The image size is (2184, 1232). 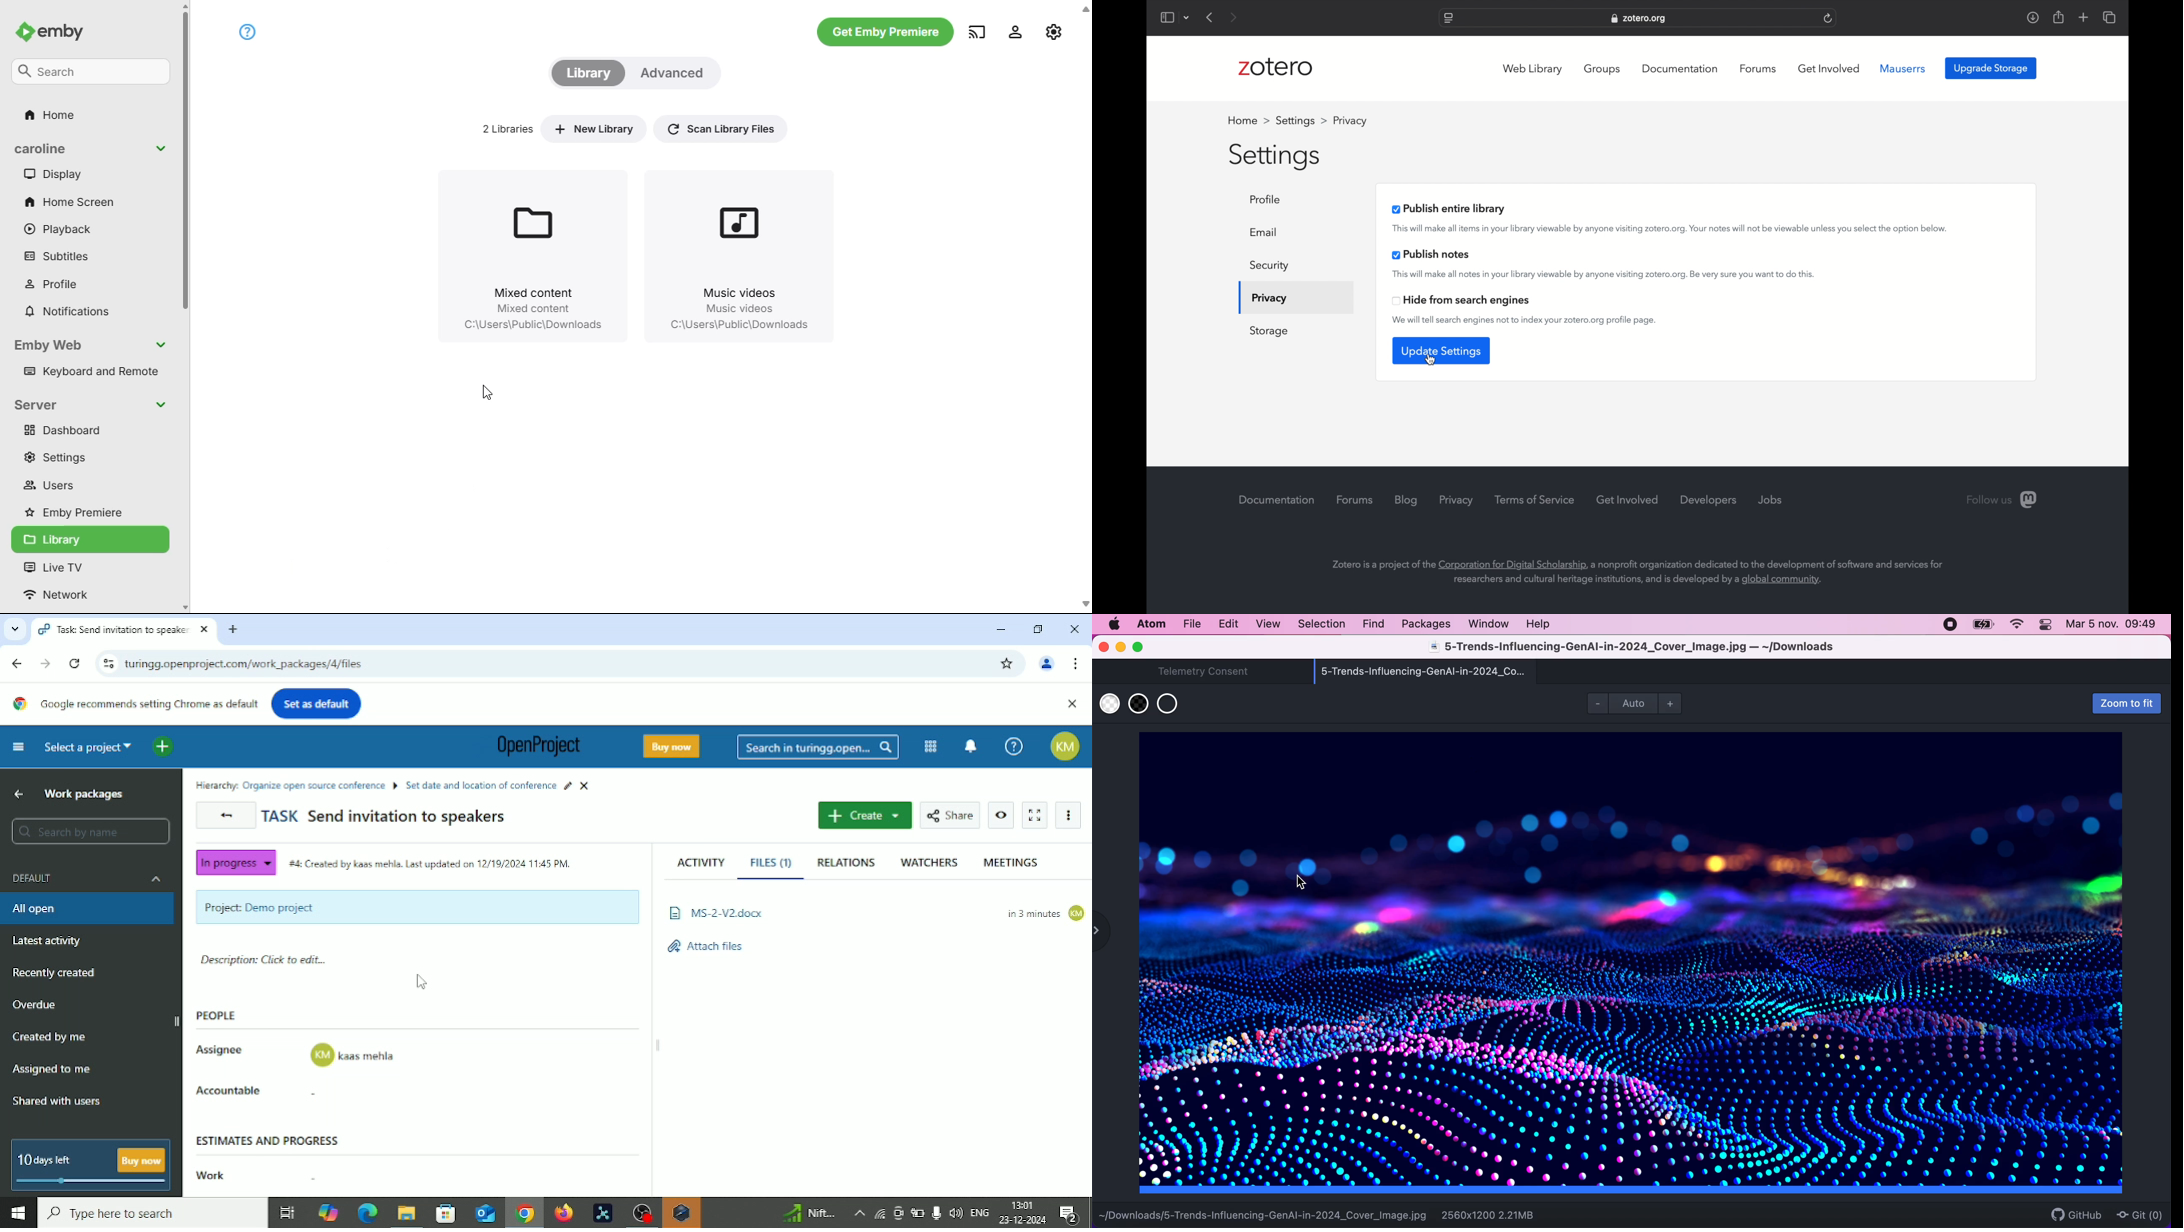 I want to click on Shared with users, so click(x=58, y=1103).